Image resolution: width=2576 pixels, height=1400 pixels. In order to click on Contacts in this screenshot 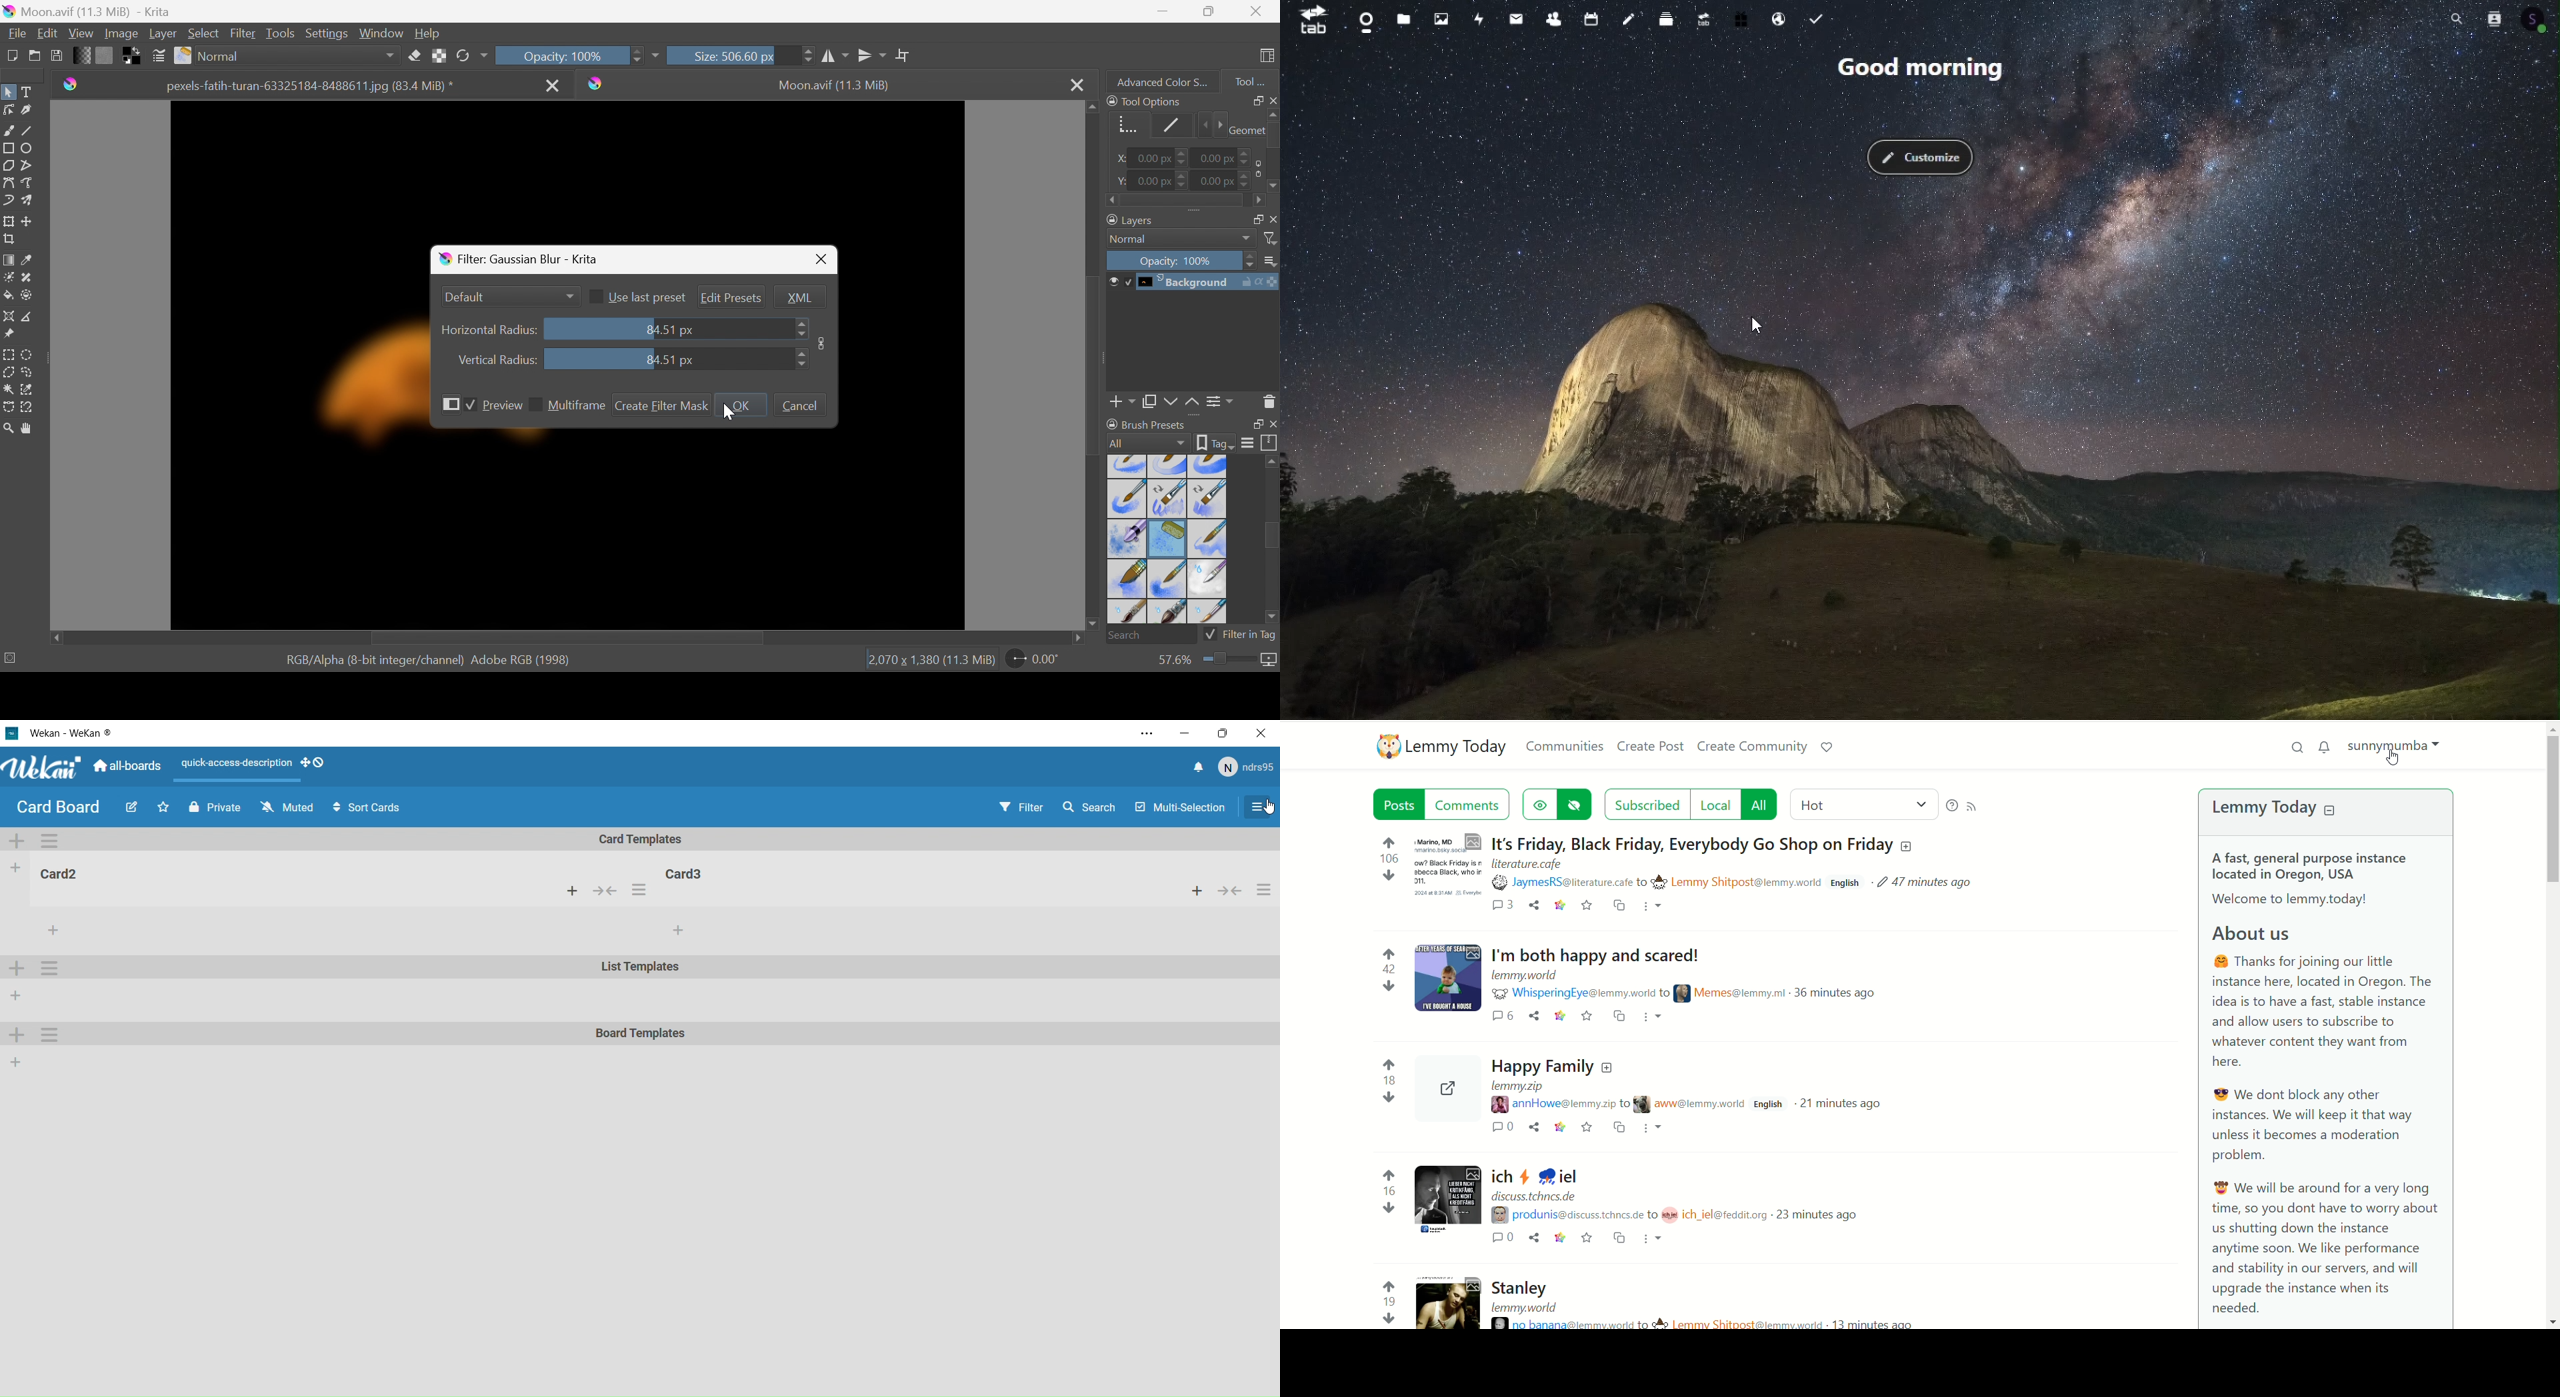, I will do `click(2495, 17)`.